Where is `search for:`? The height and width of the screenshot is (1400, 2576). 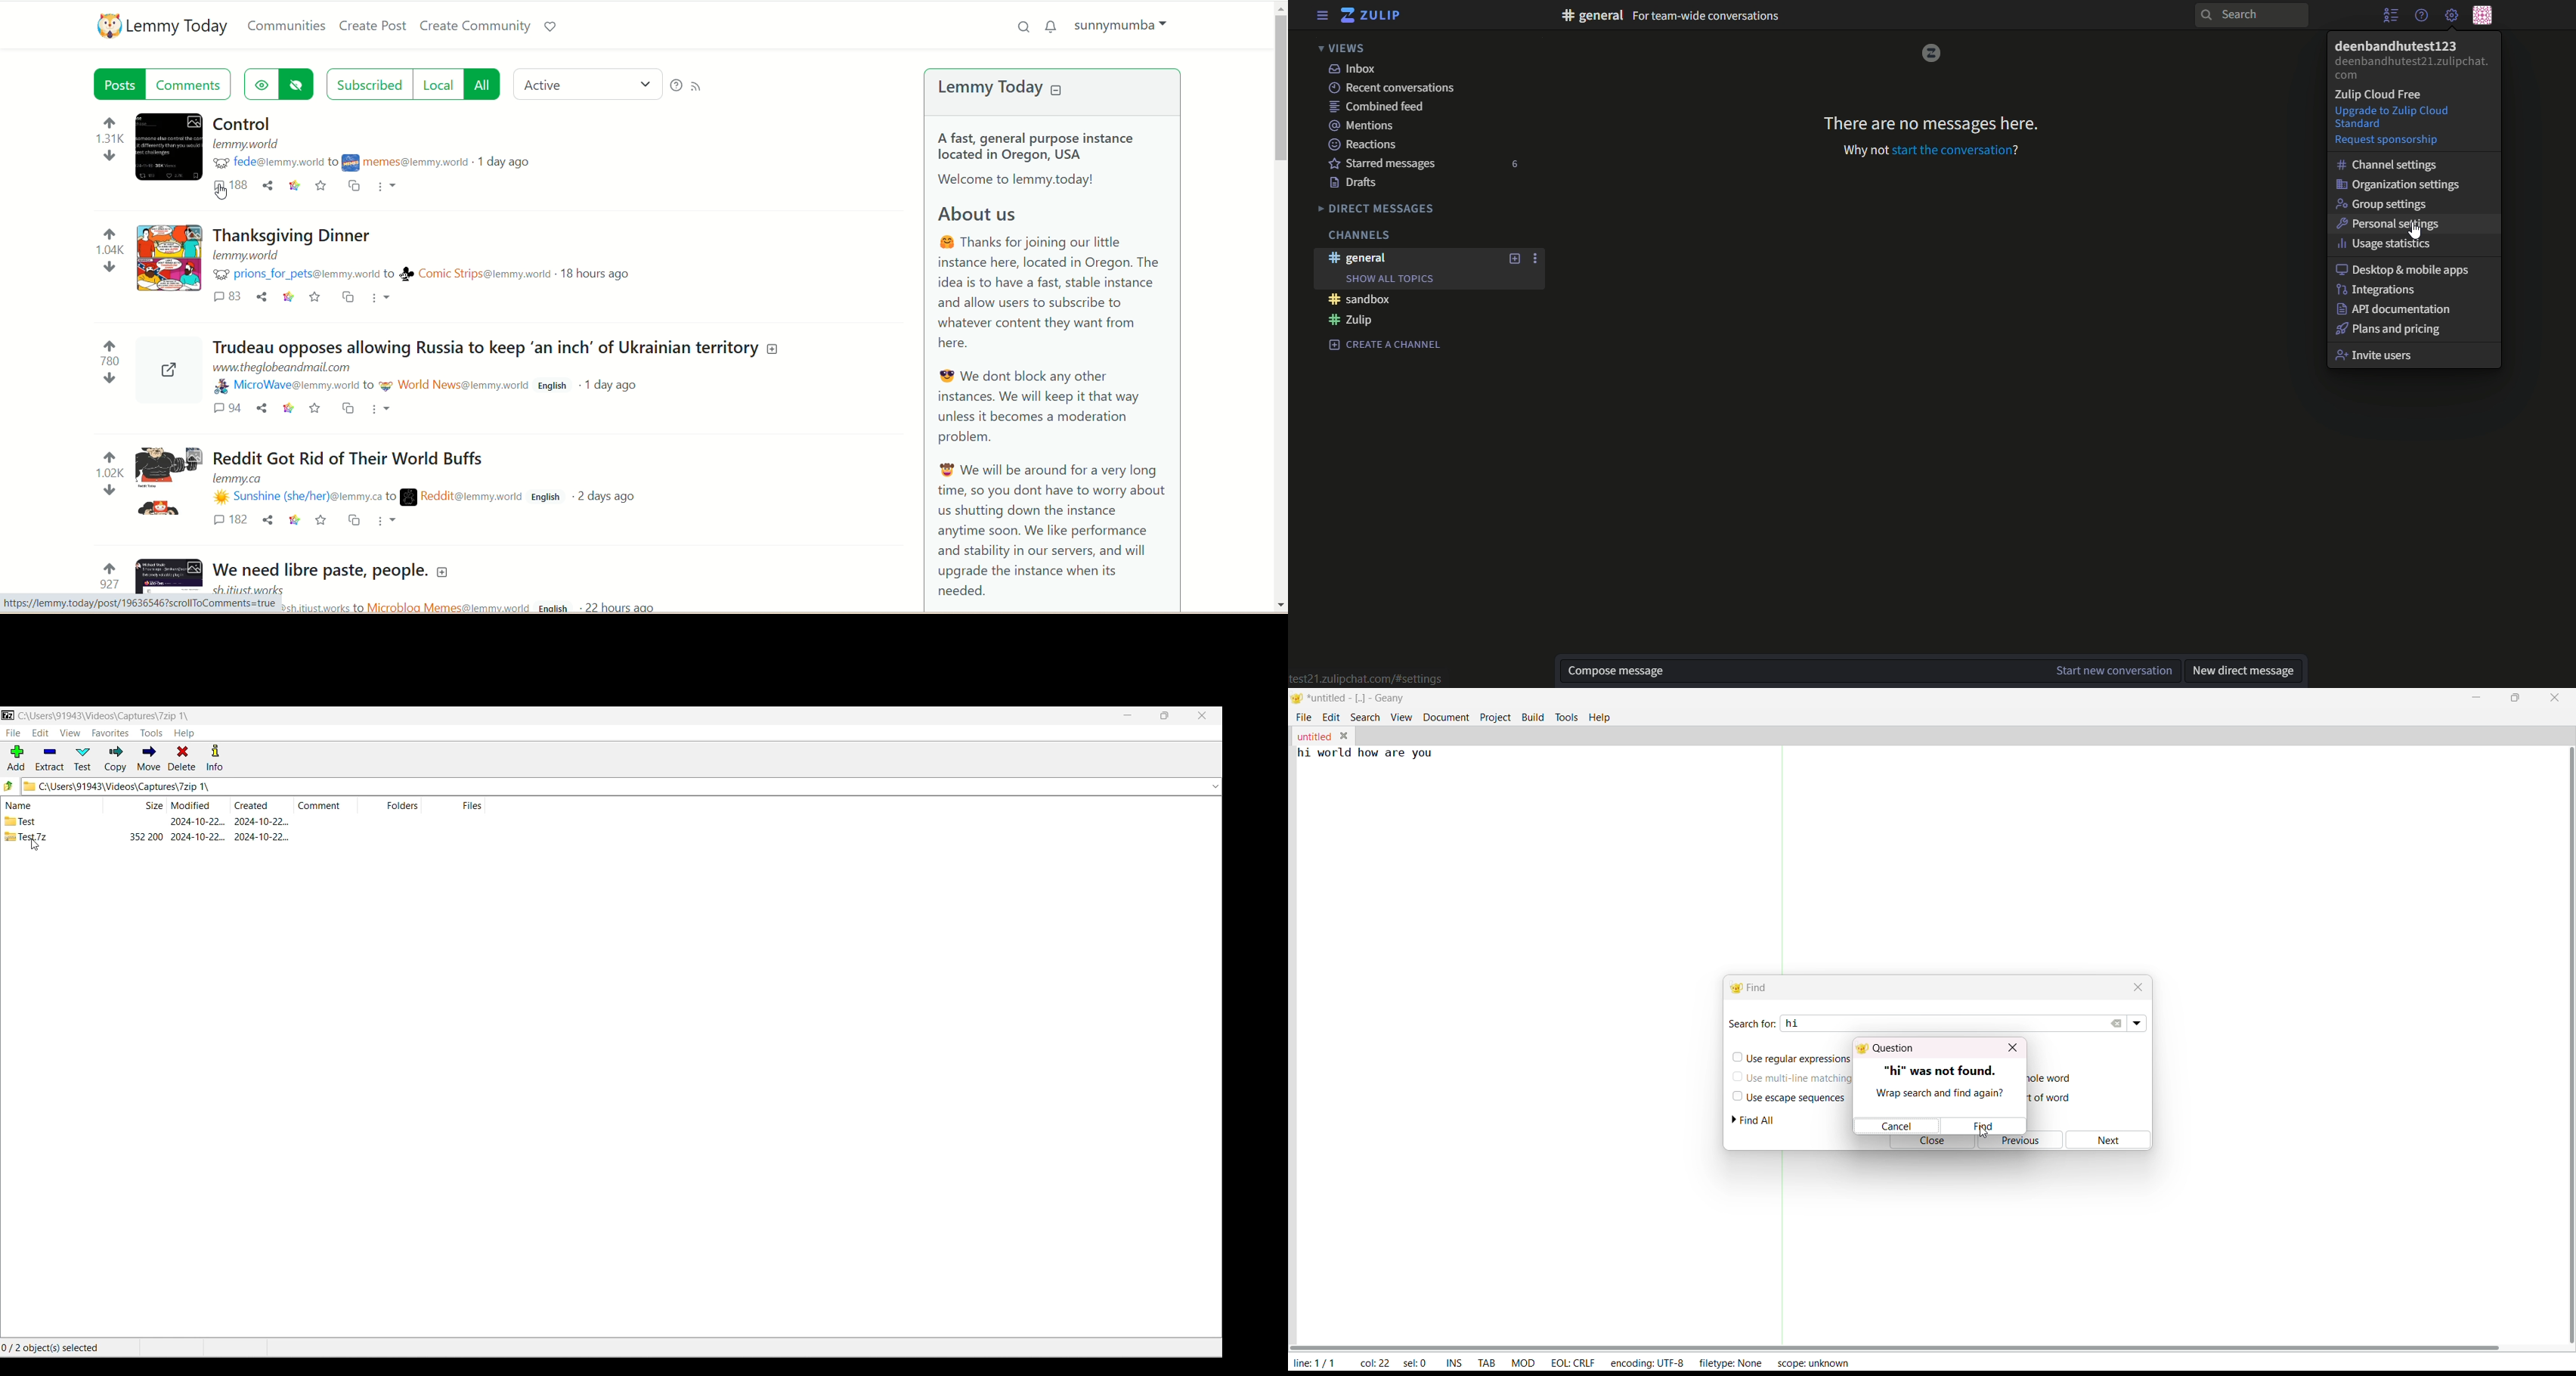 search for: is located at coordinates (1752, 1023).